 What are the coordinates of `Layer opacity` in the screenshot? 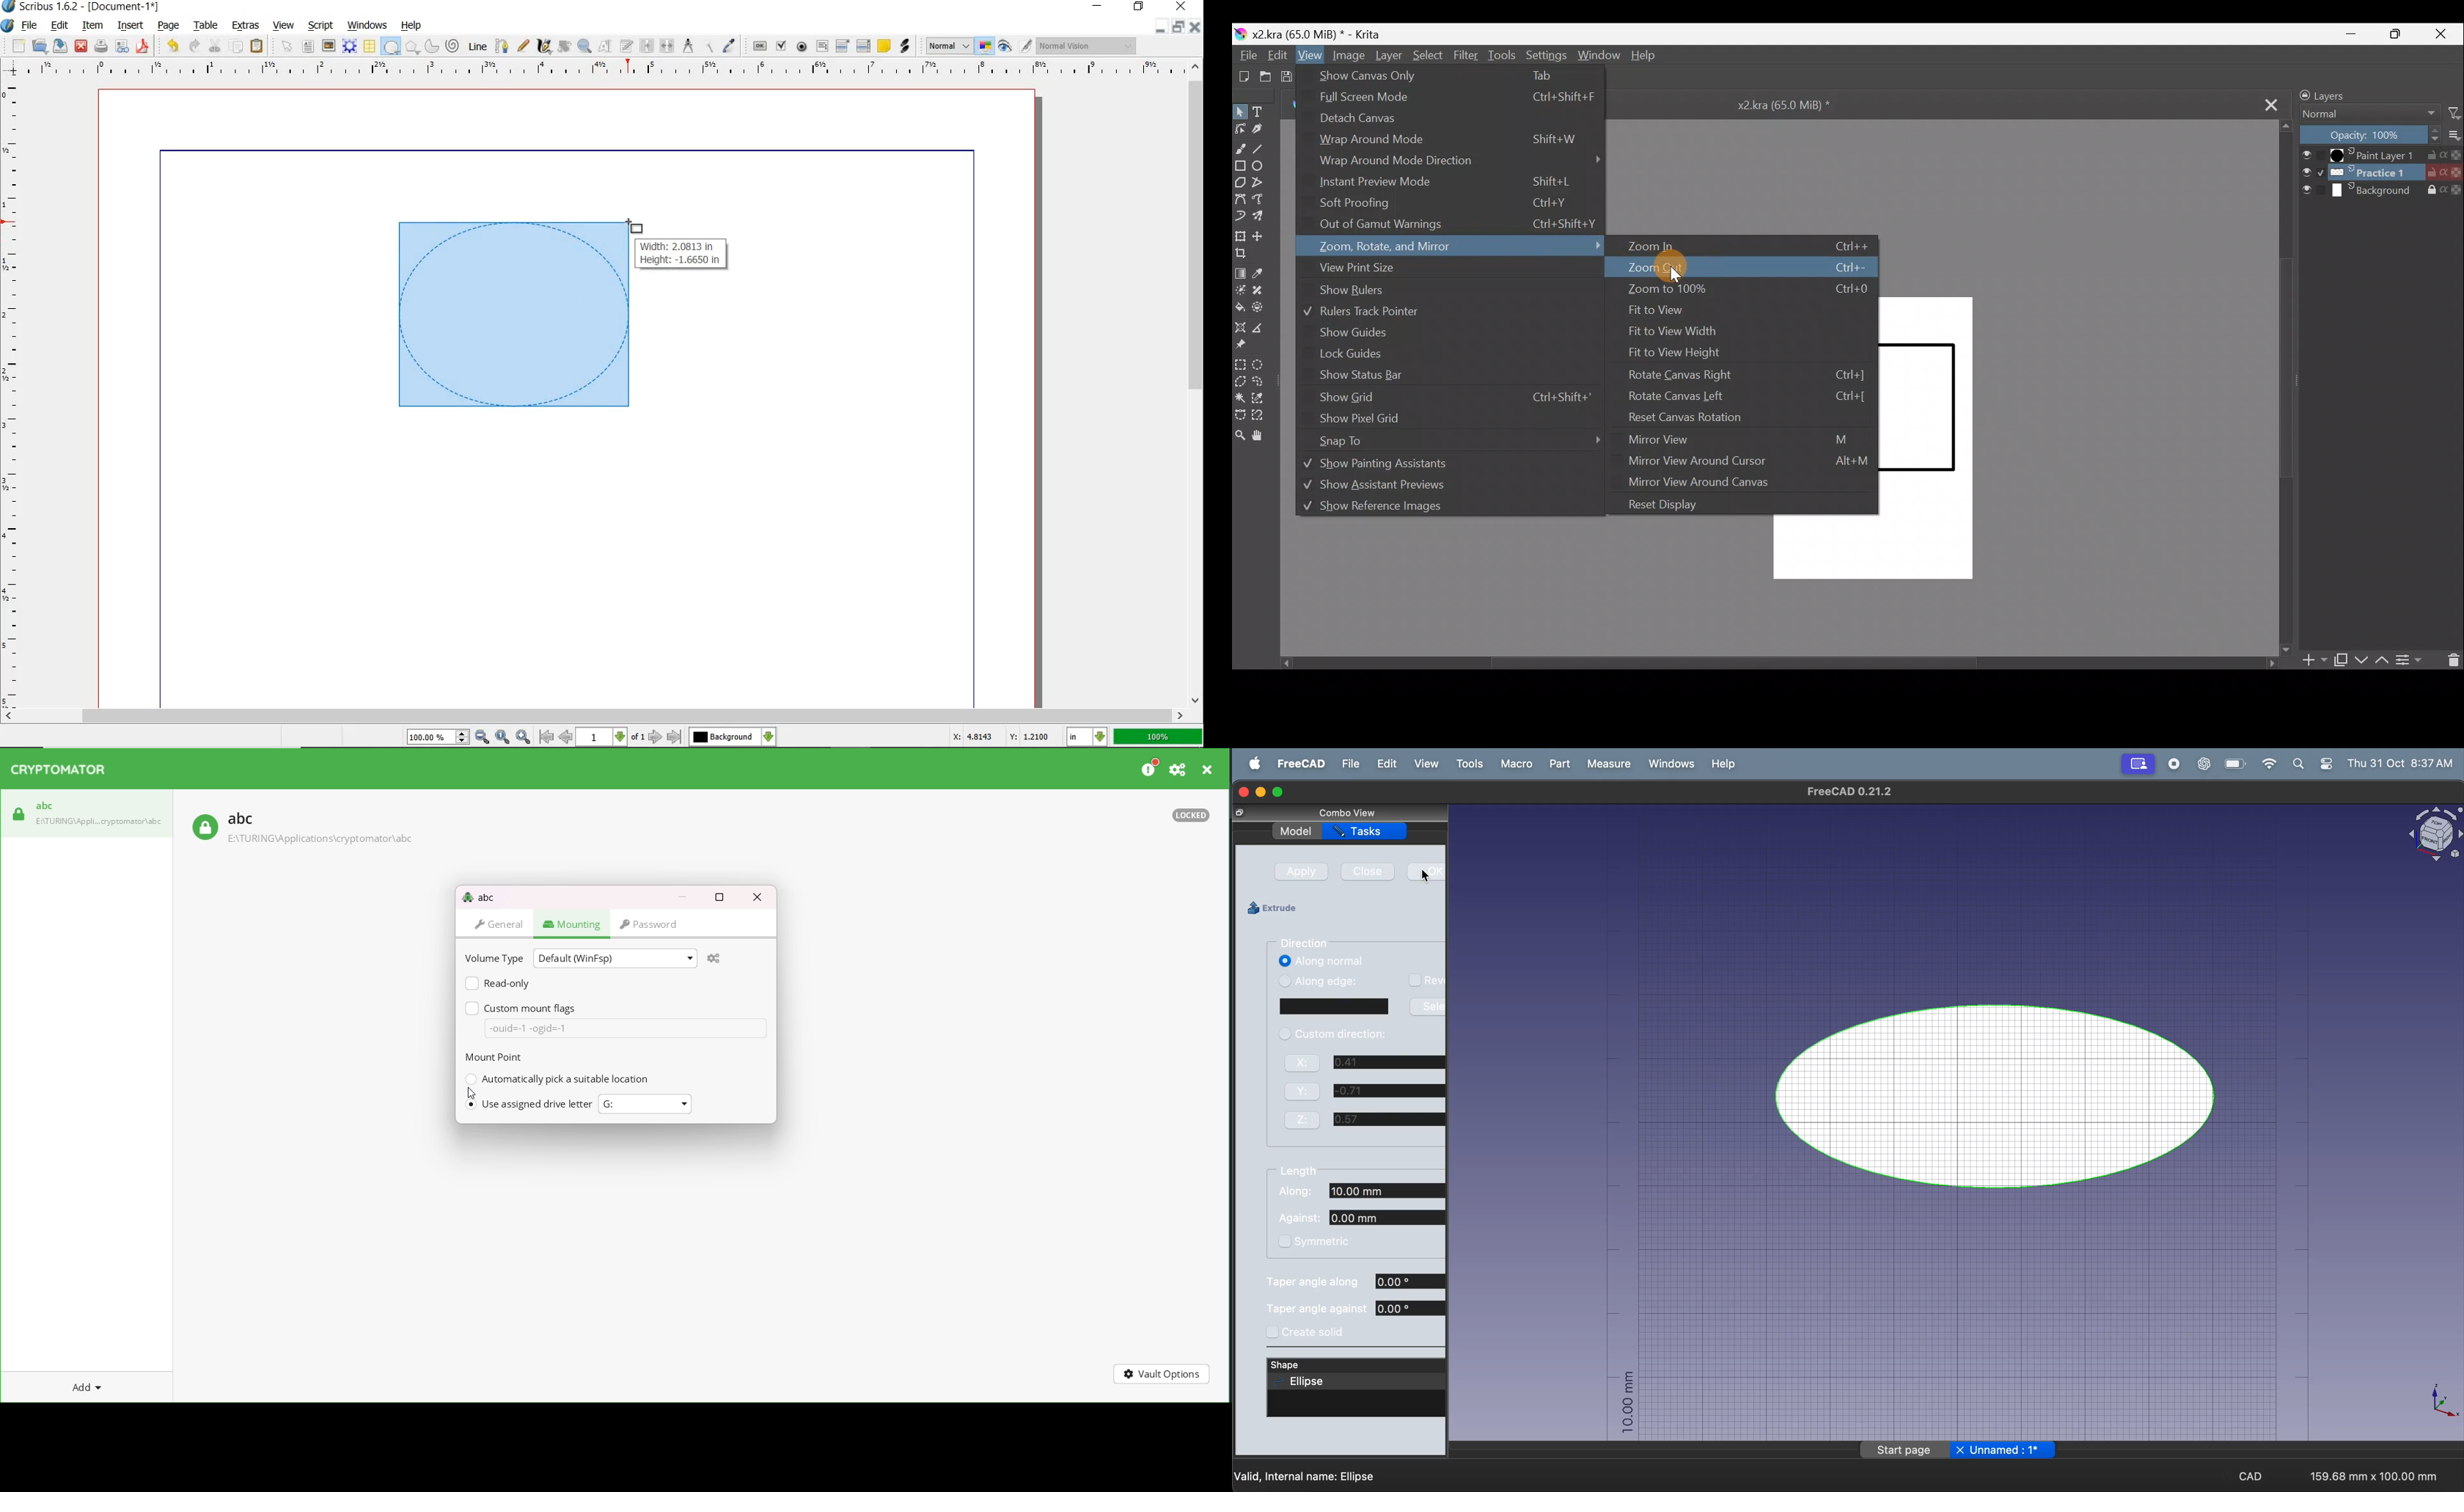 It's located at (2371, 135).